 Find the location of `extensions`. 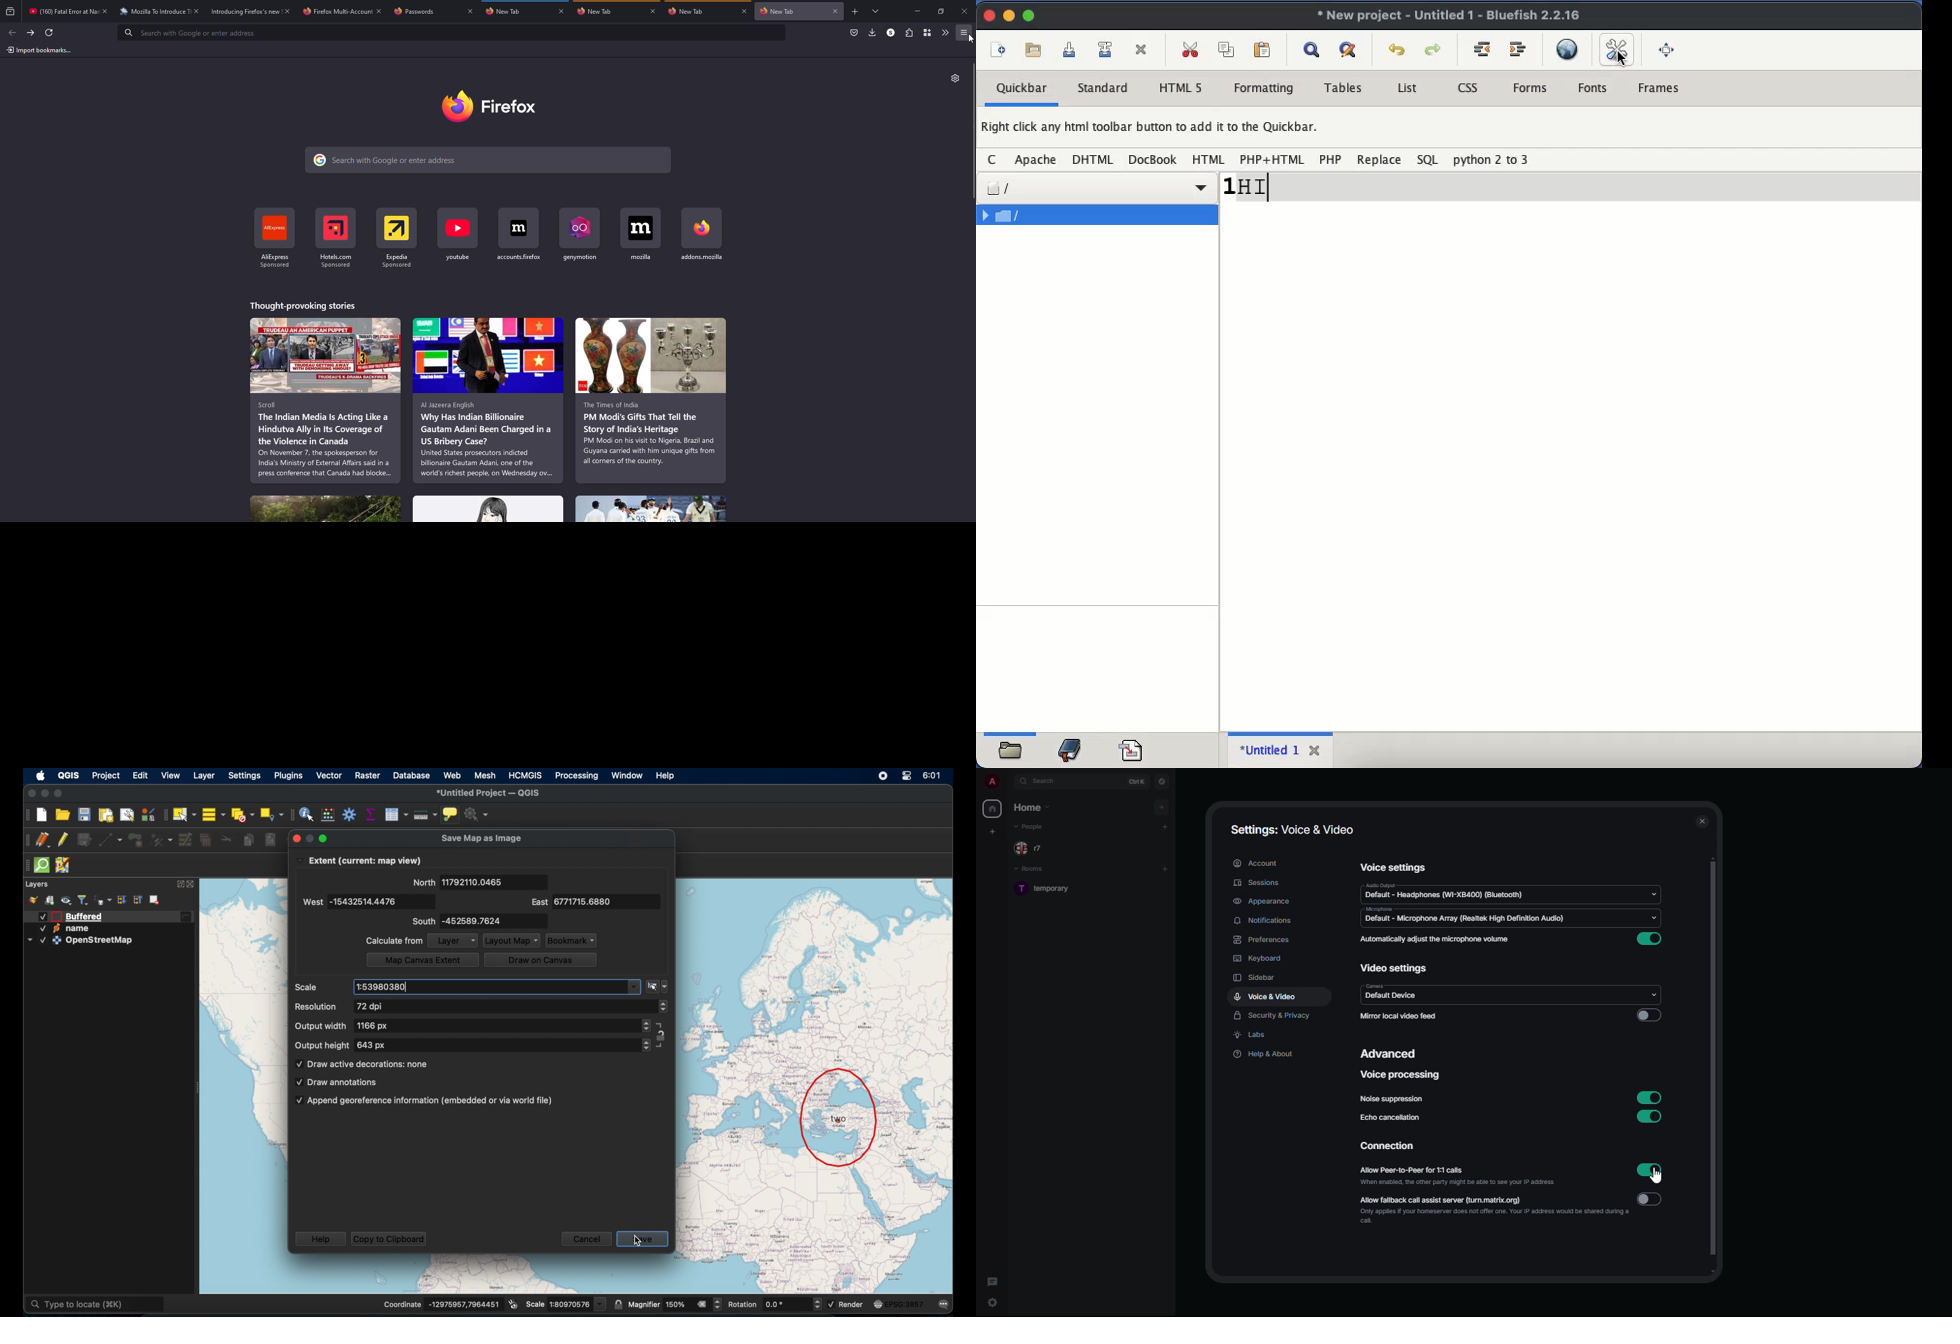

extensions is located at coordinates (908, 33).